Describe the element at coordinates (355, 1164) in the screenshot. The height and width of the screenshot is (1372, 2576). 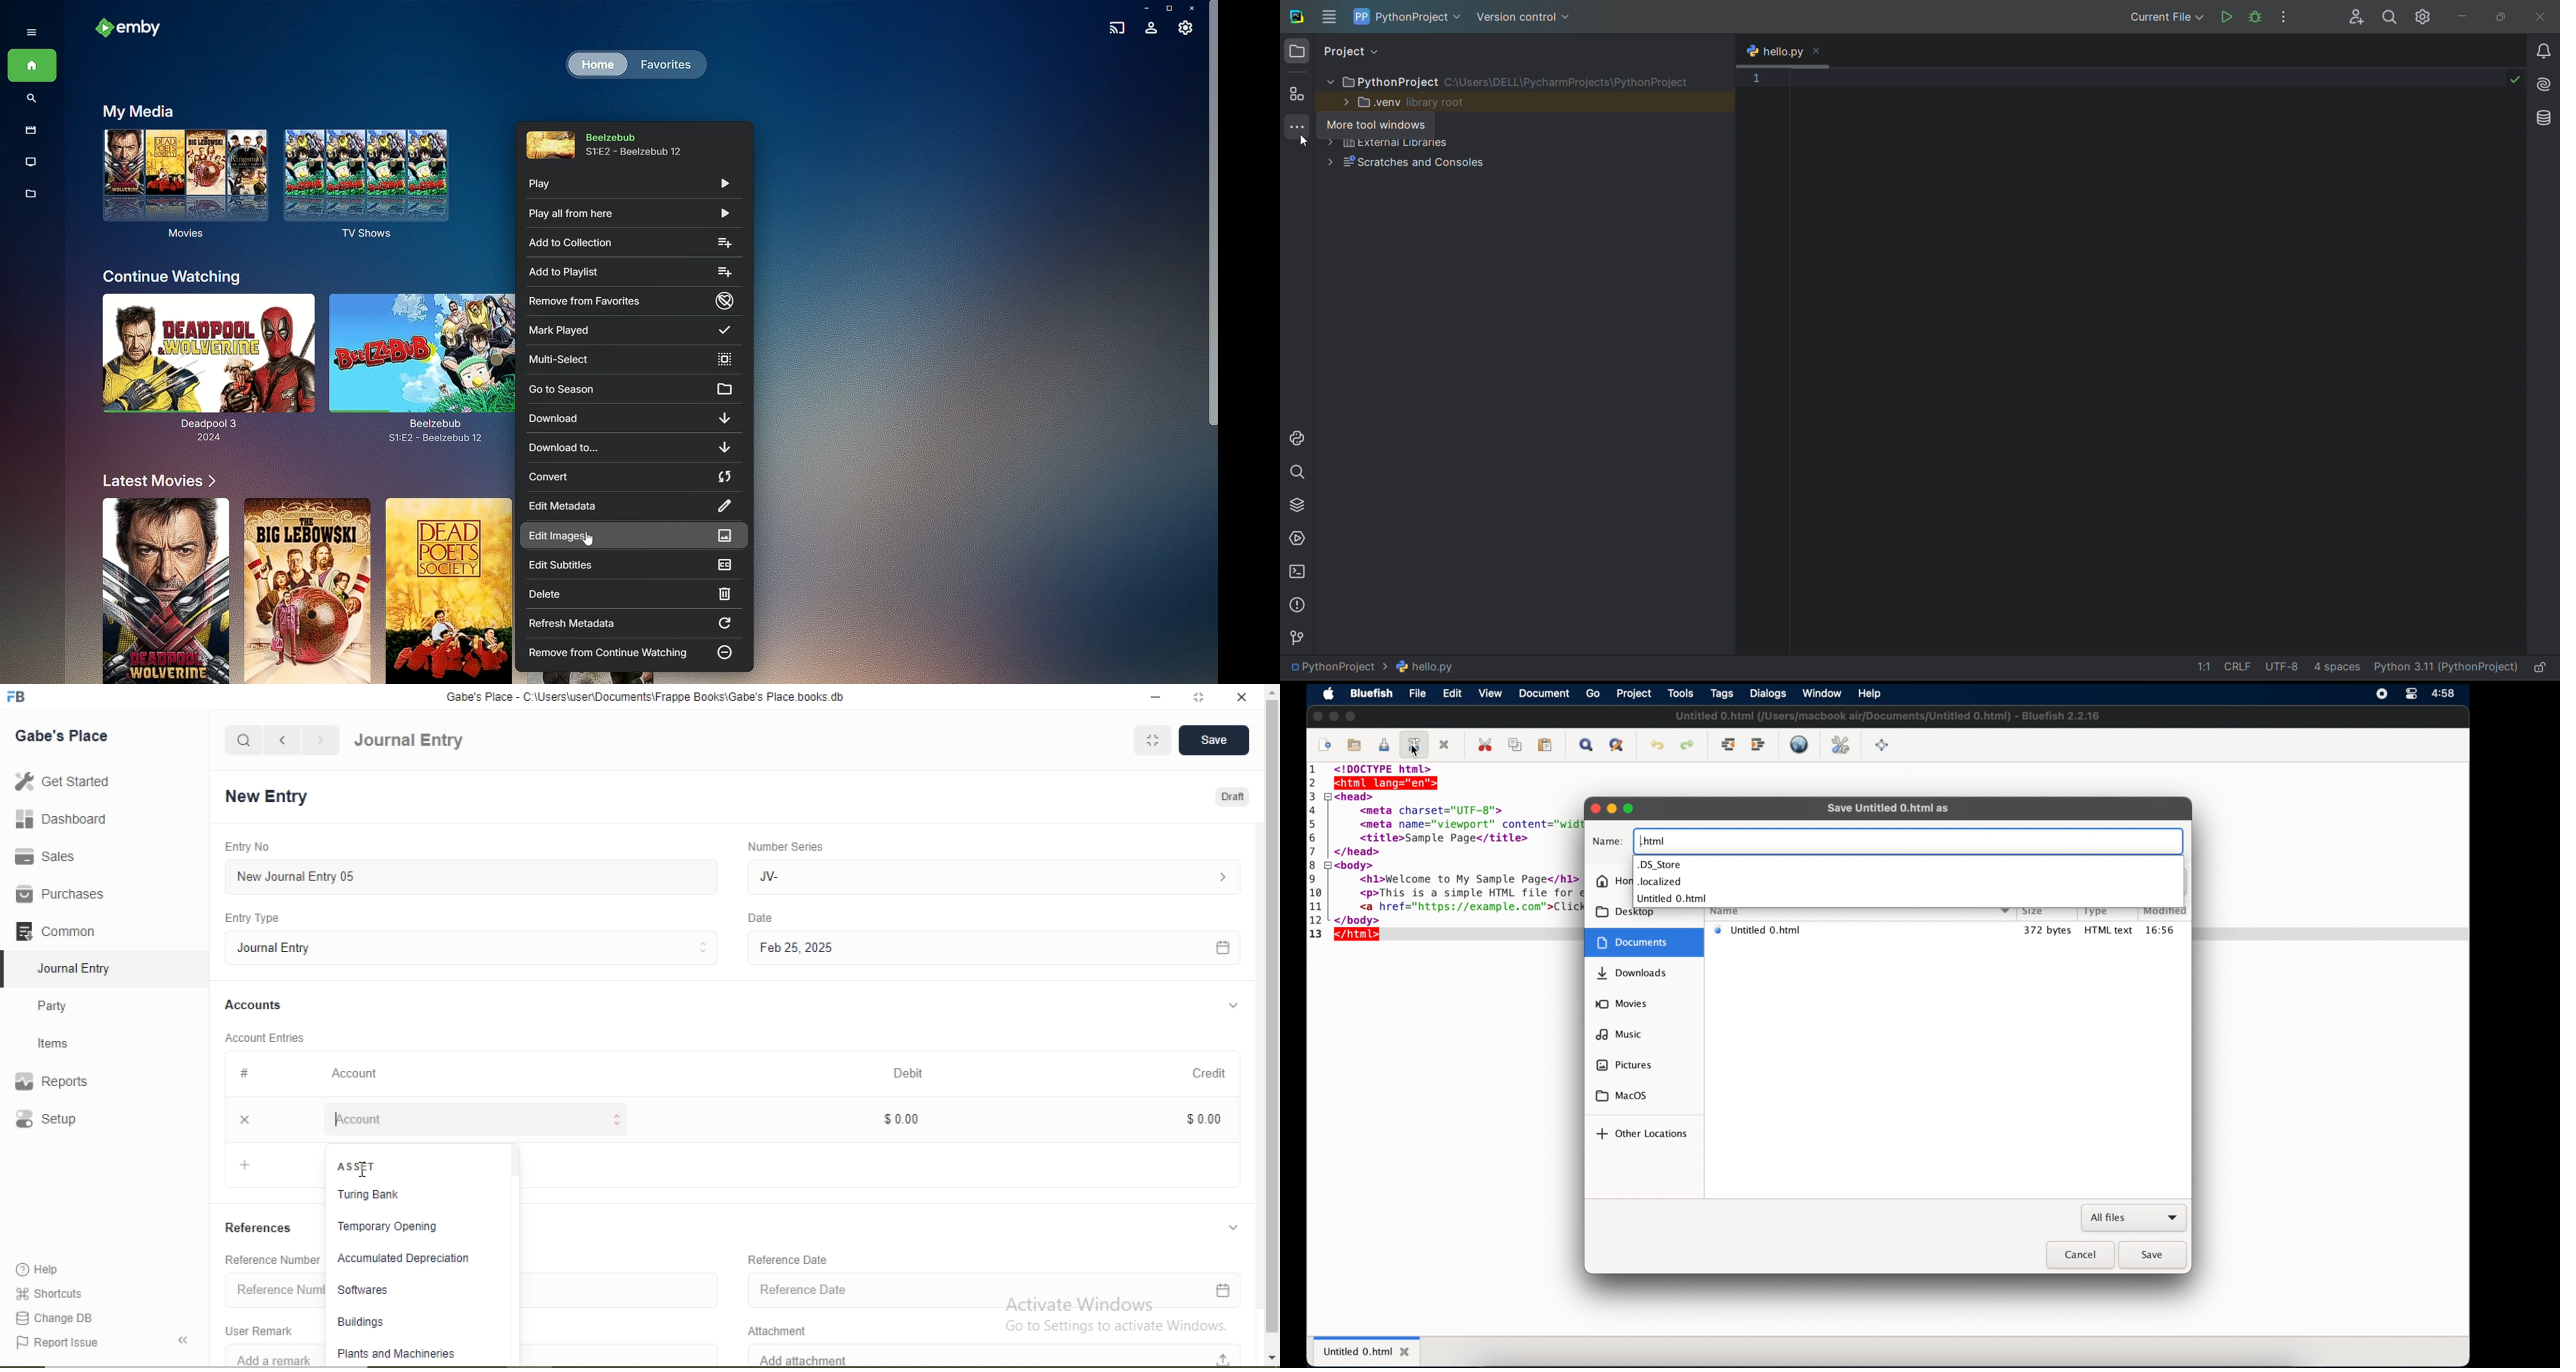
I see `ASSET` at that location.